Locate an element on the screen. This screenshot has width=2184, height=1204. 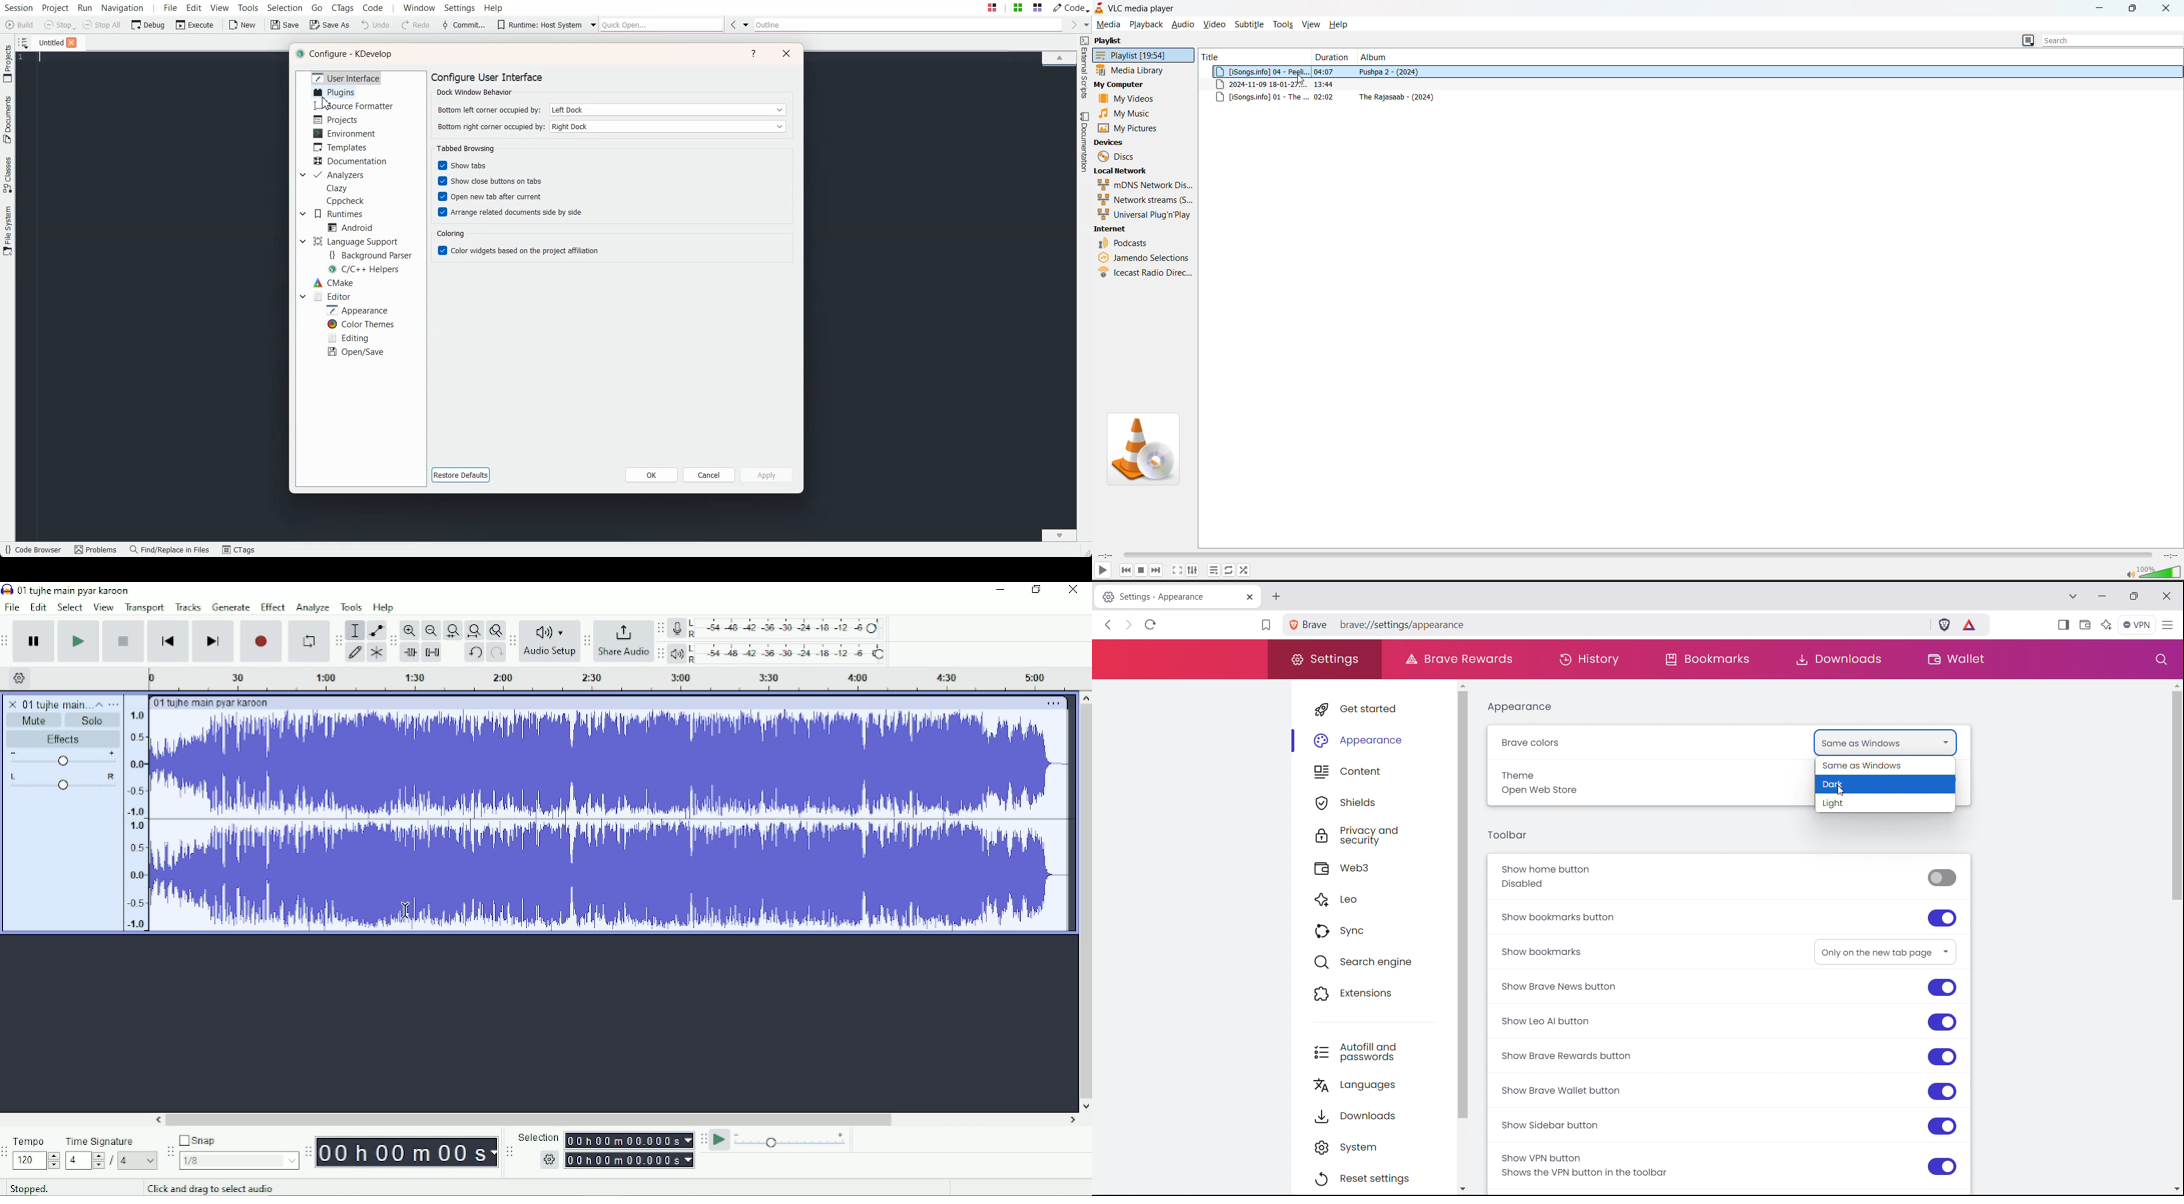
Audacity time toolbar is located at coordinates (308, 1151).